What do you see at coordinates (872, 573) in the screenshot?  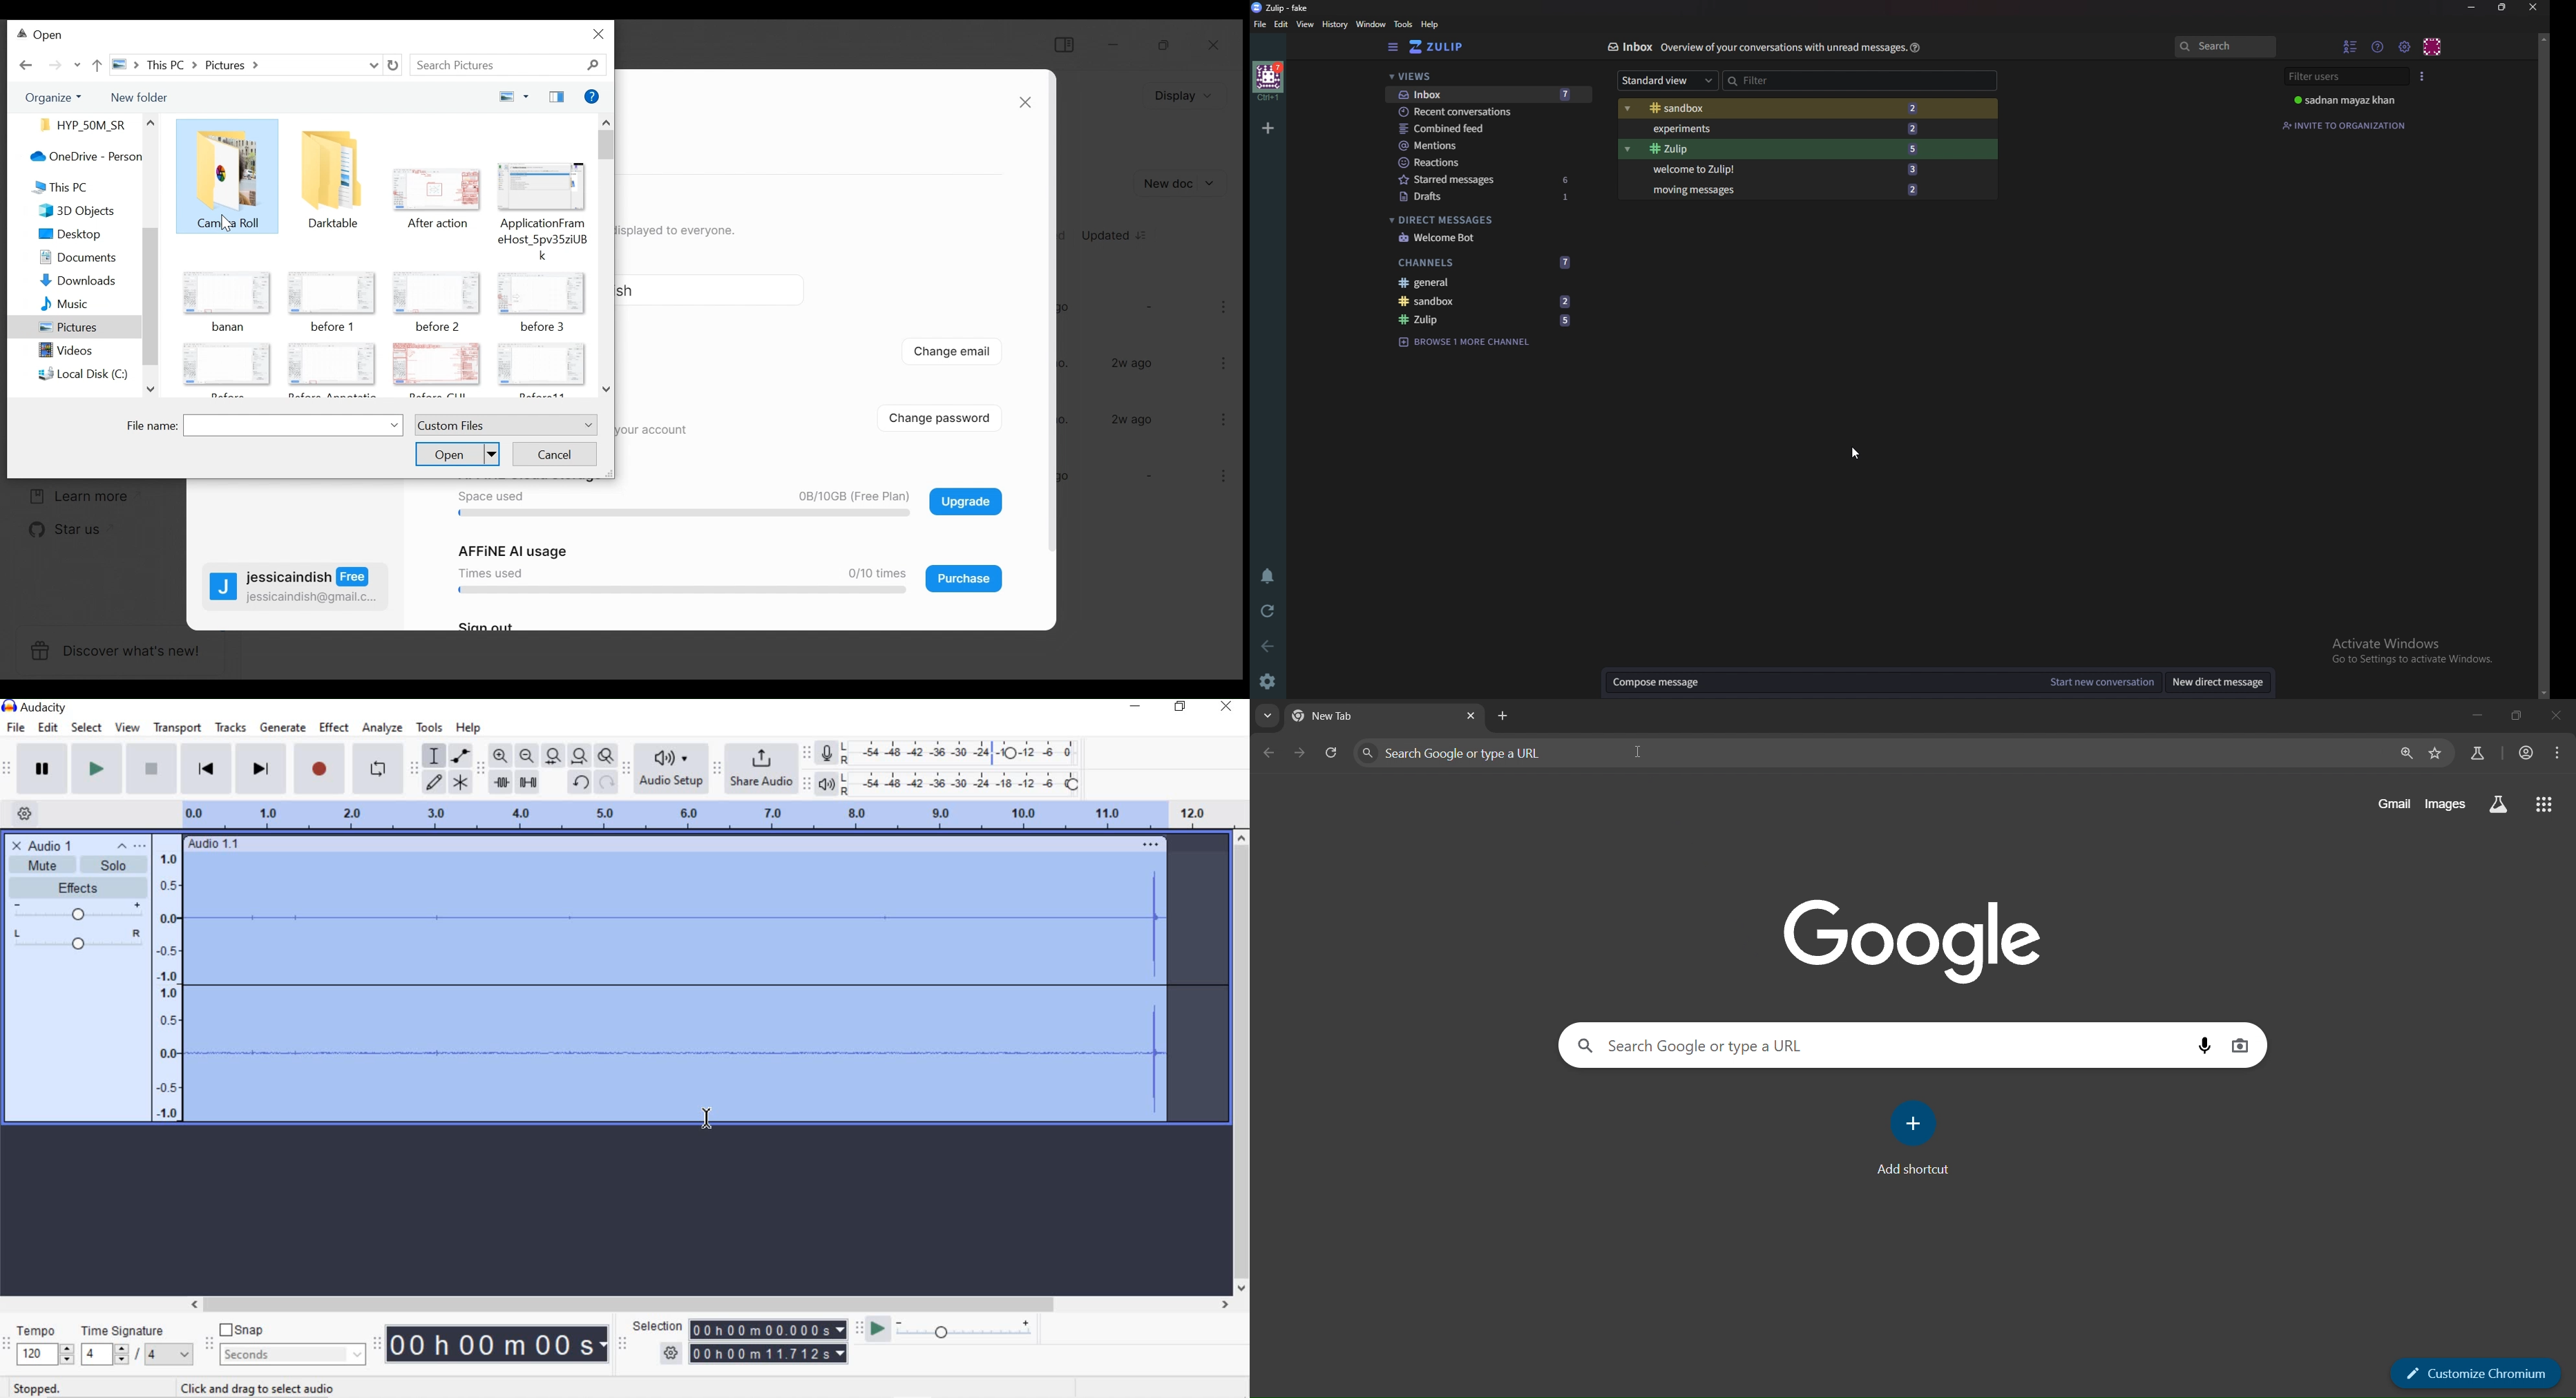 I see `0/10 times` at bounding box center [872, 573].